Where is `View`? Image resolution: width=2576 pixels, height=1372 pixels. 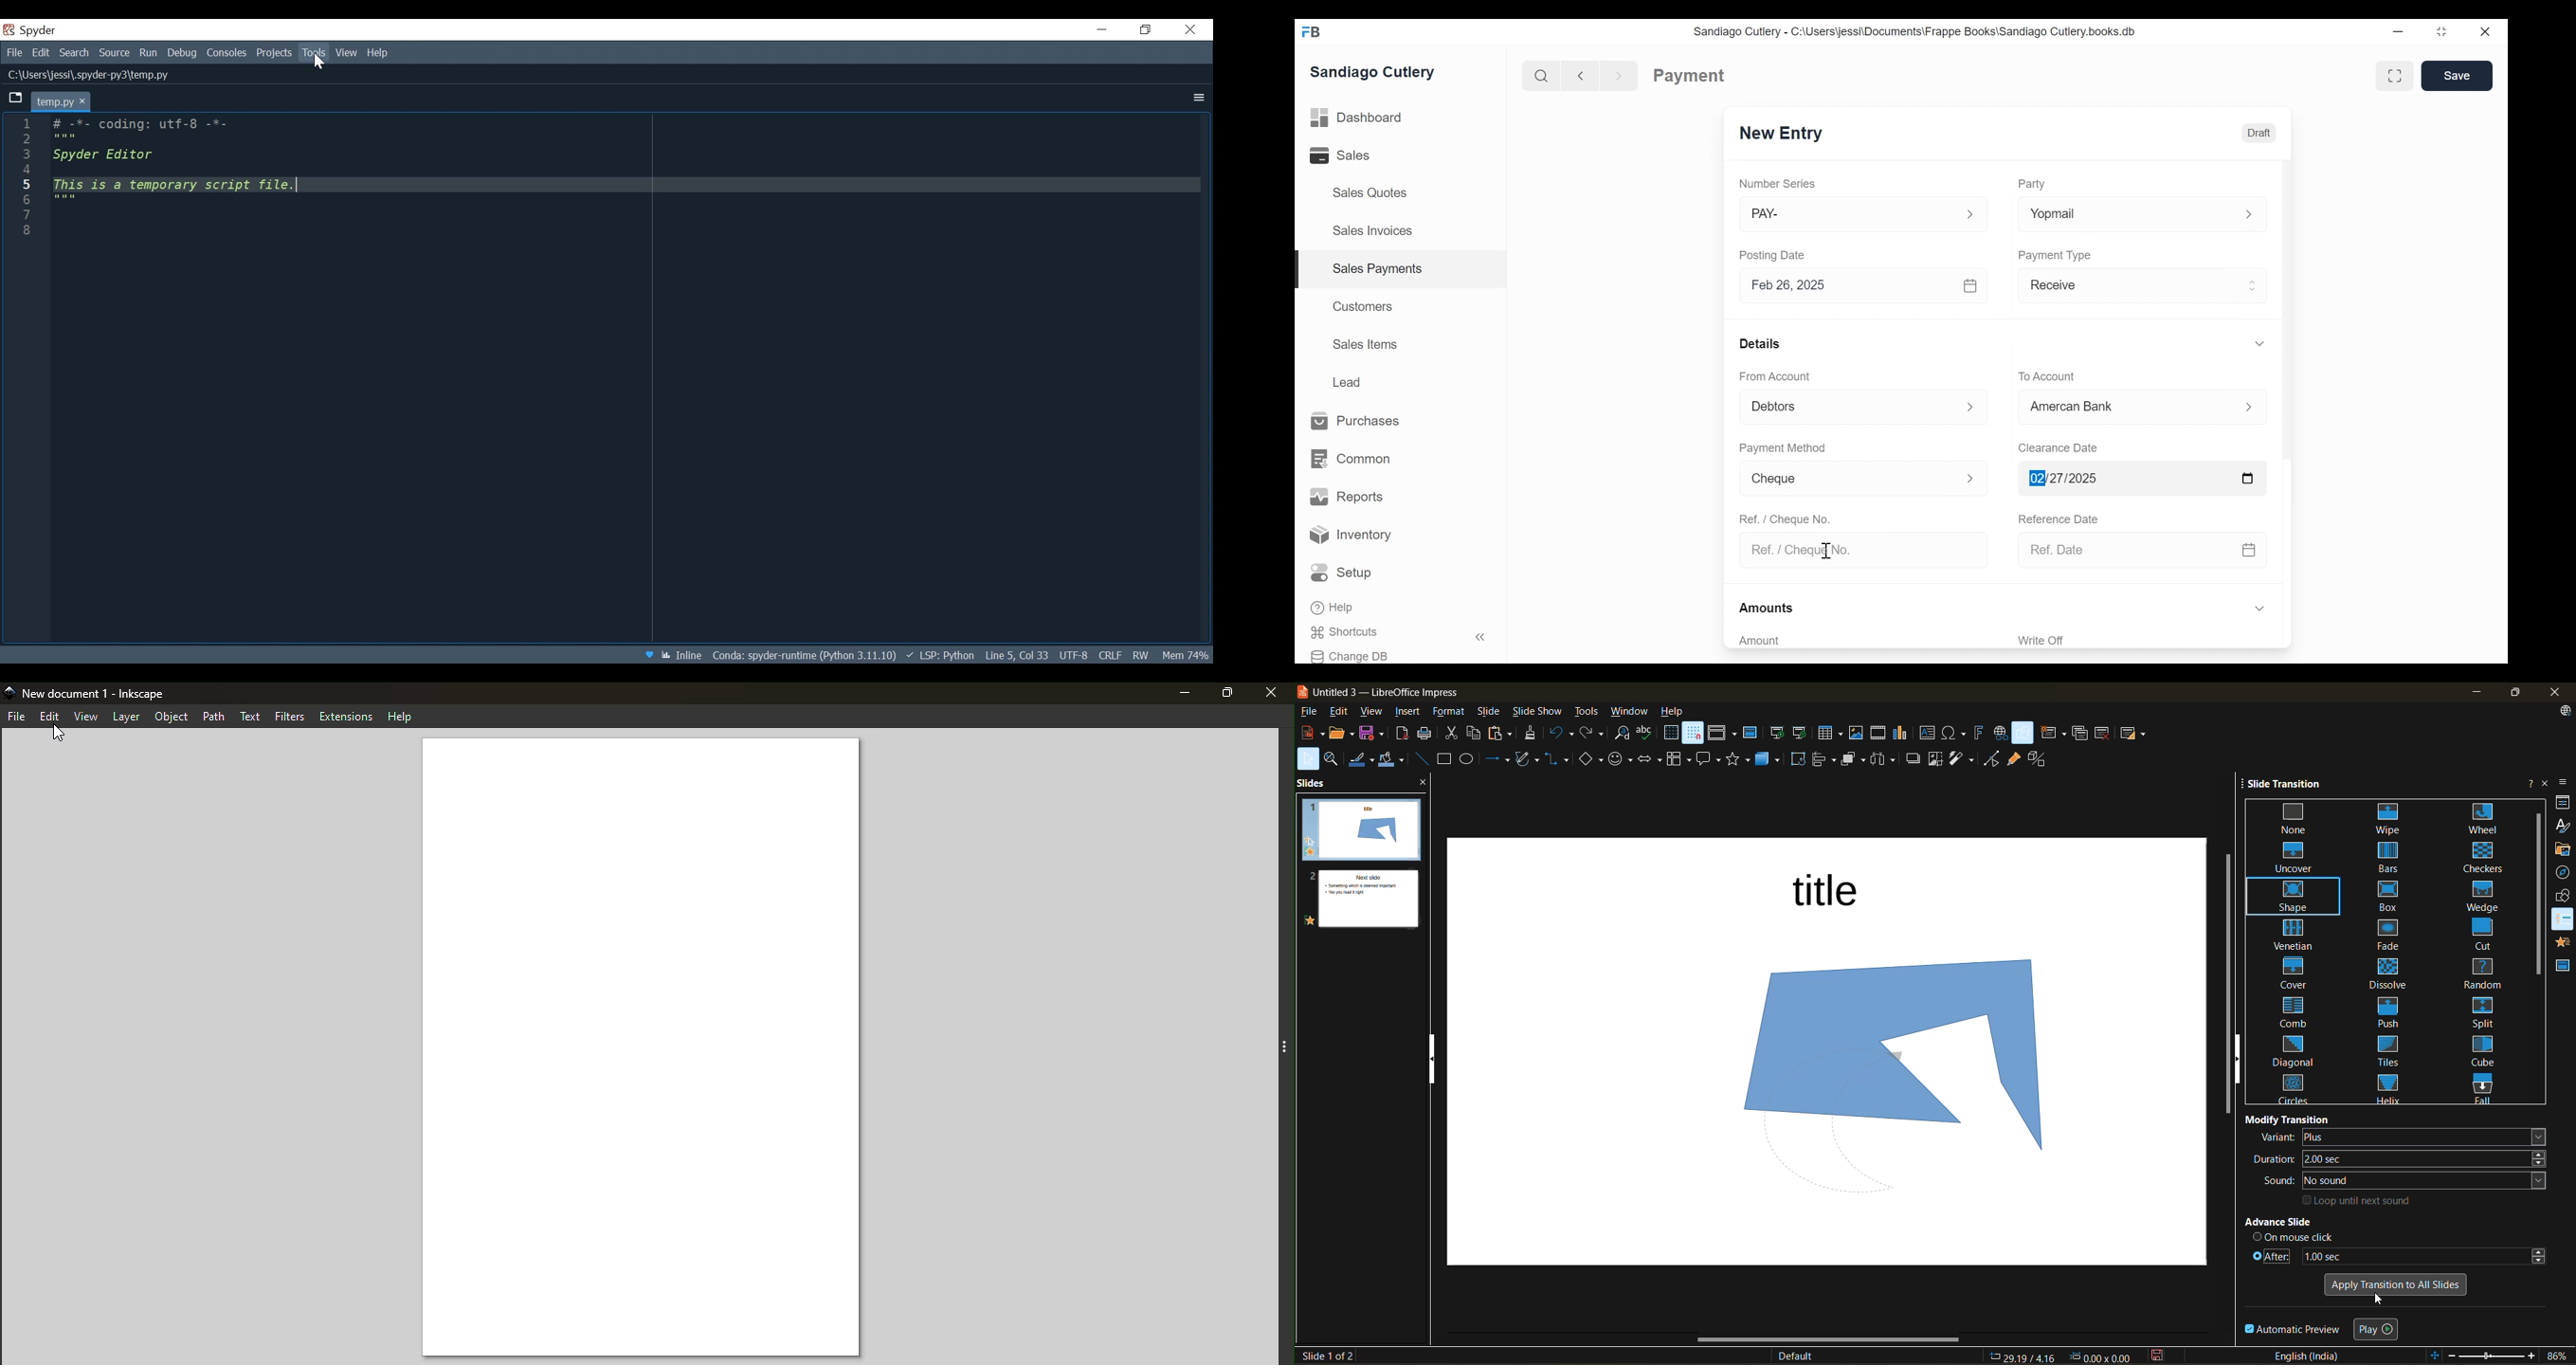
View is located at coordinates (86, 718).